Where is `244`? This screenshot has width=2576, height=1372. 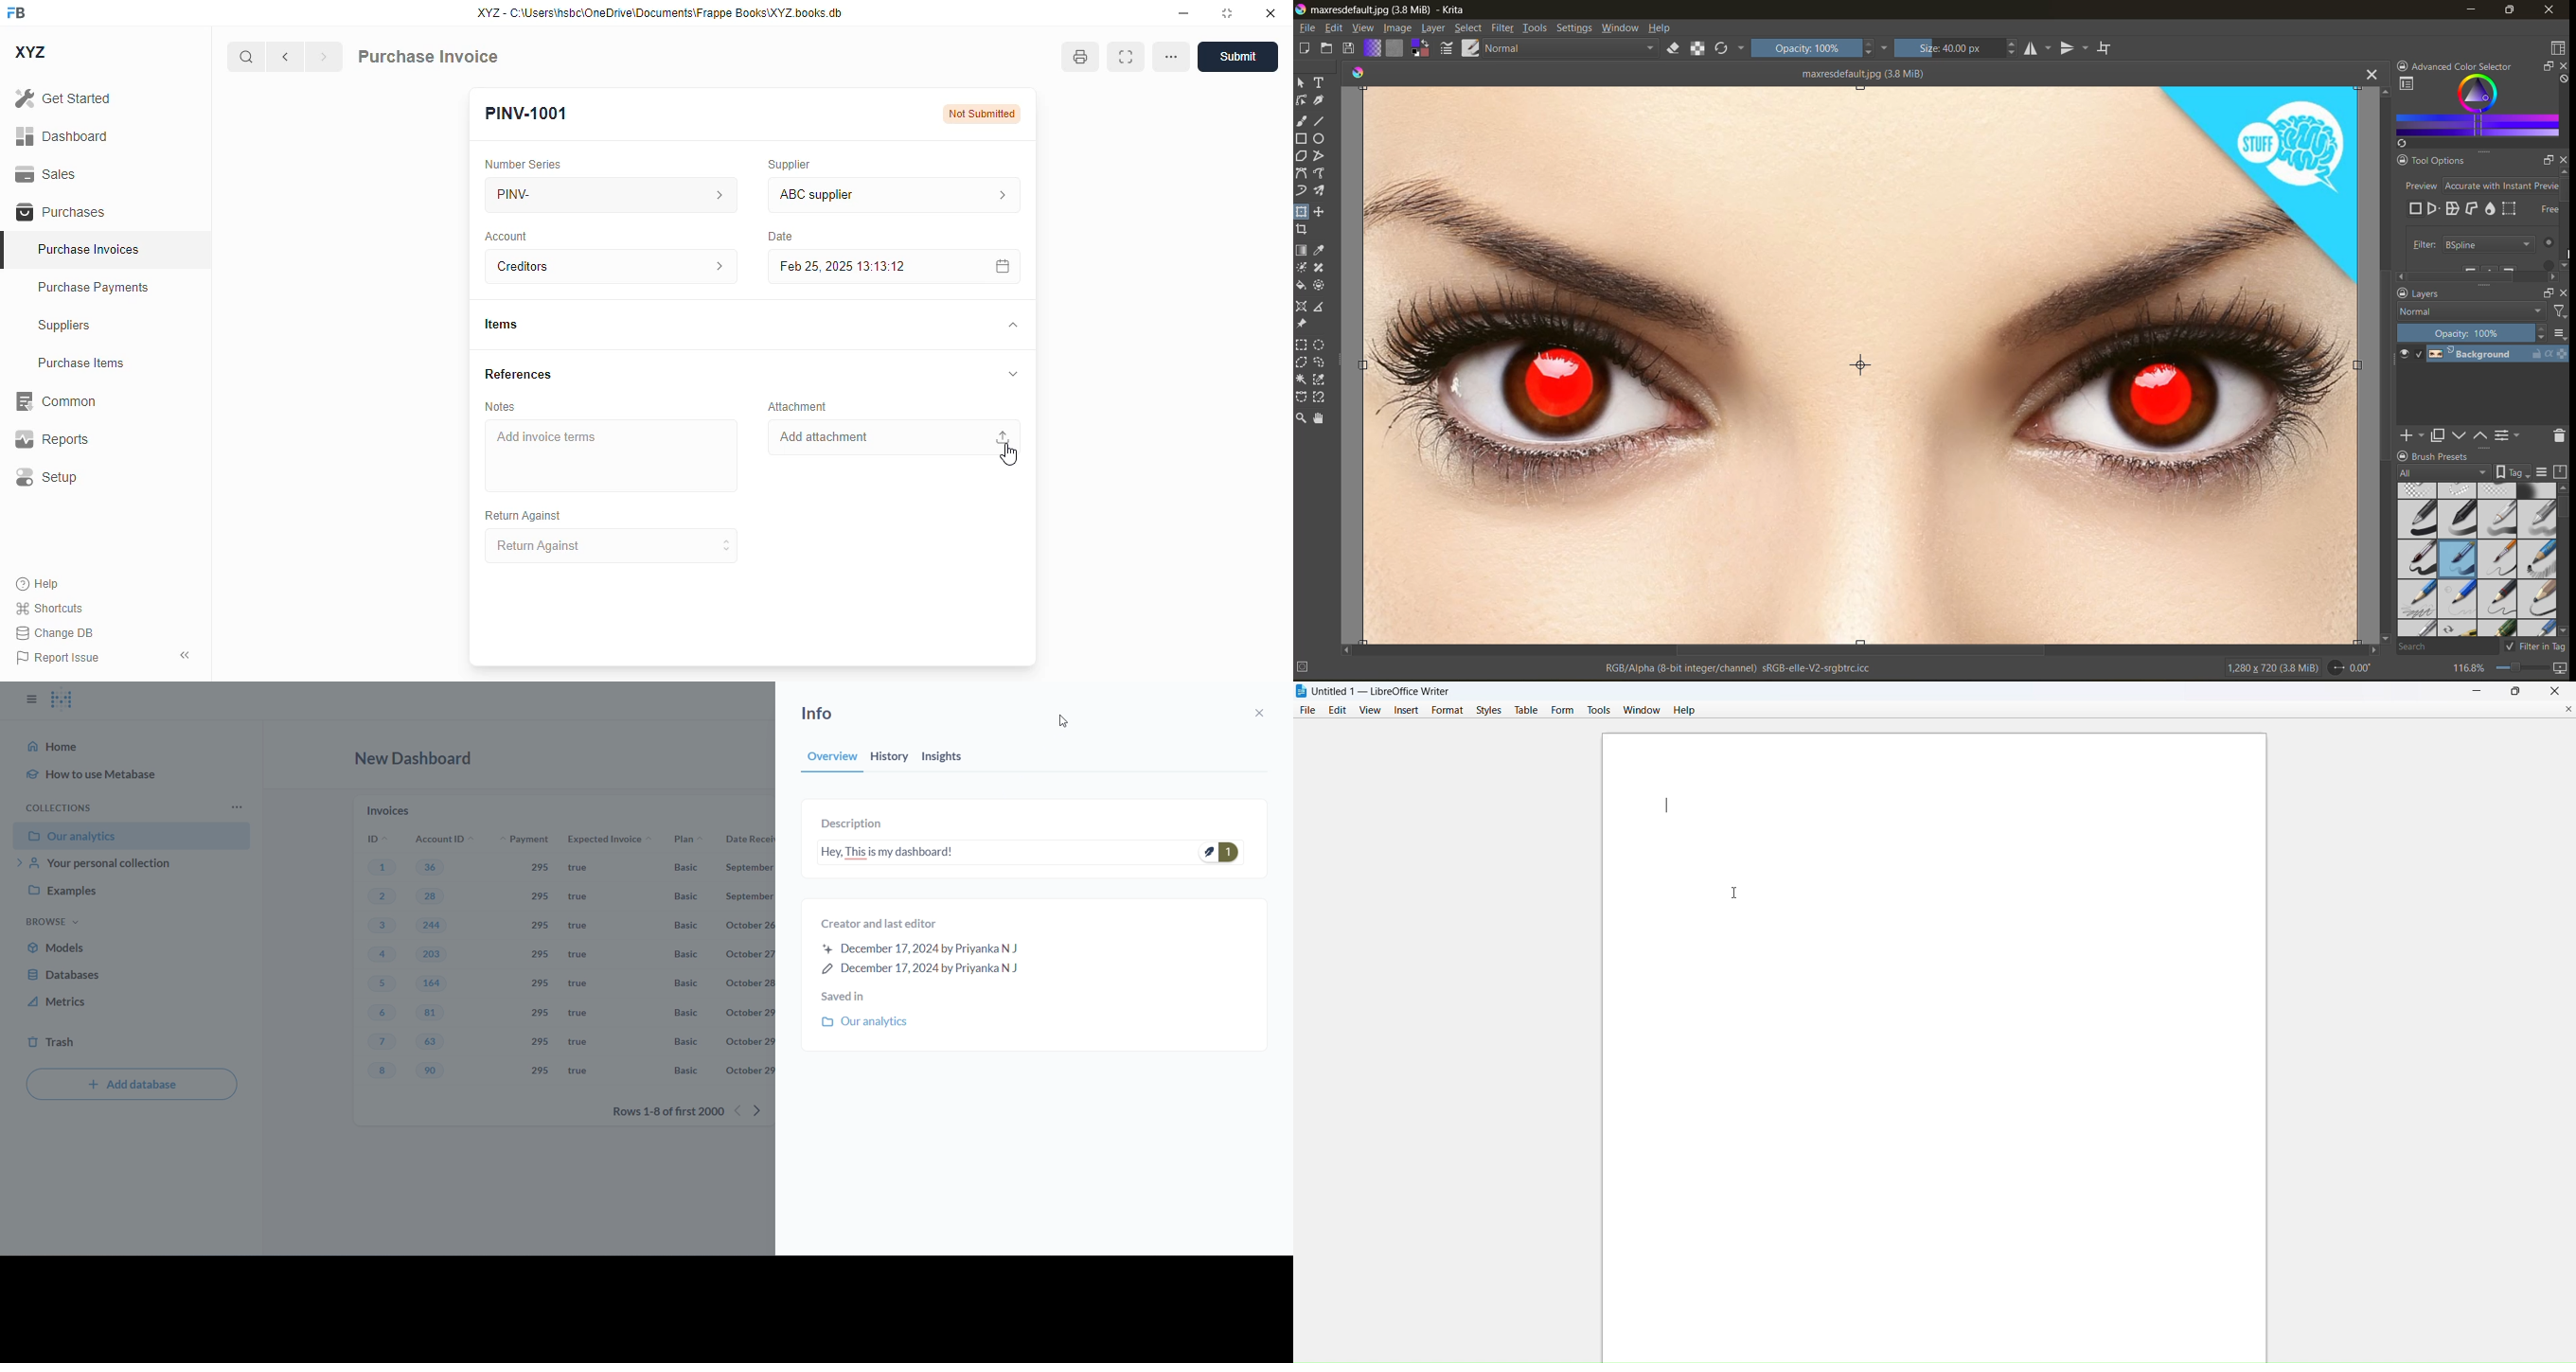 244 is located at coordinates (431, 926).